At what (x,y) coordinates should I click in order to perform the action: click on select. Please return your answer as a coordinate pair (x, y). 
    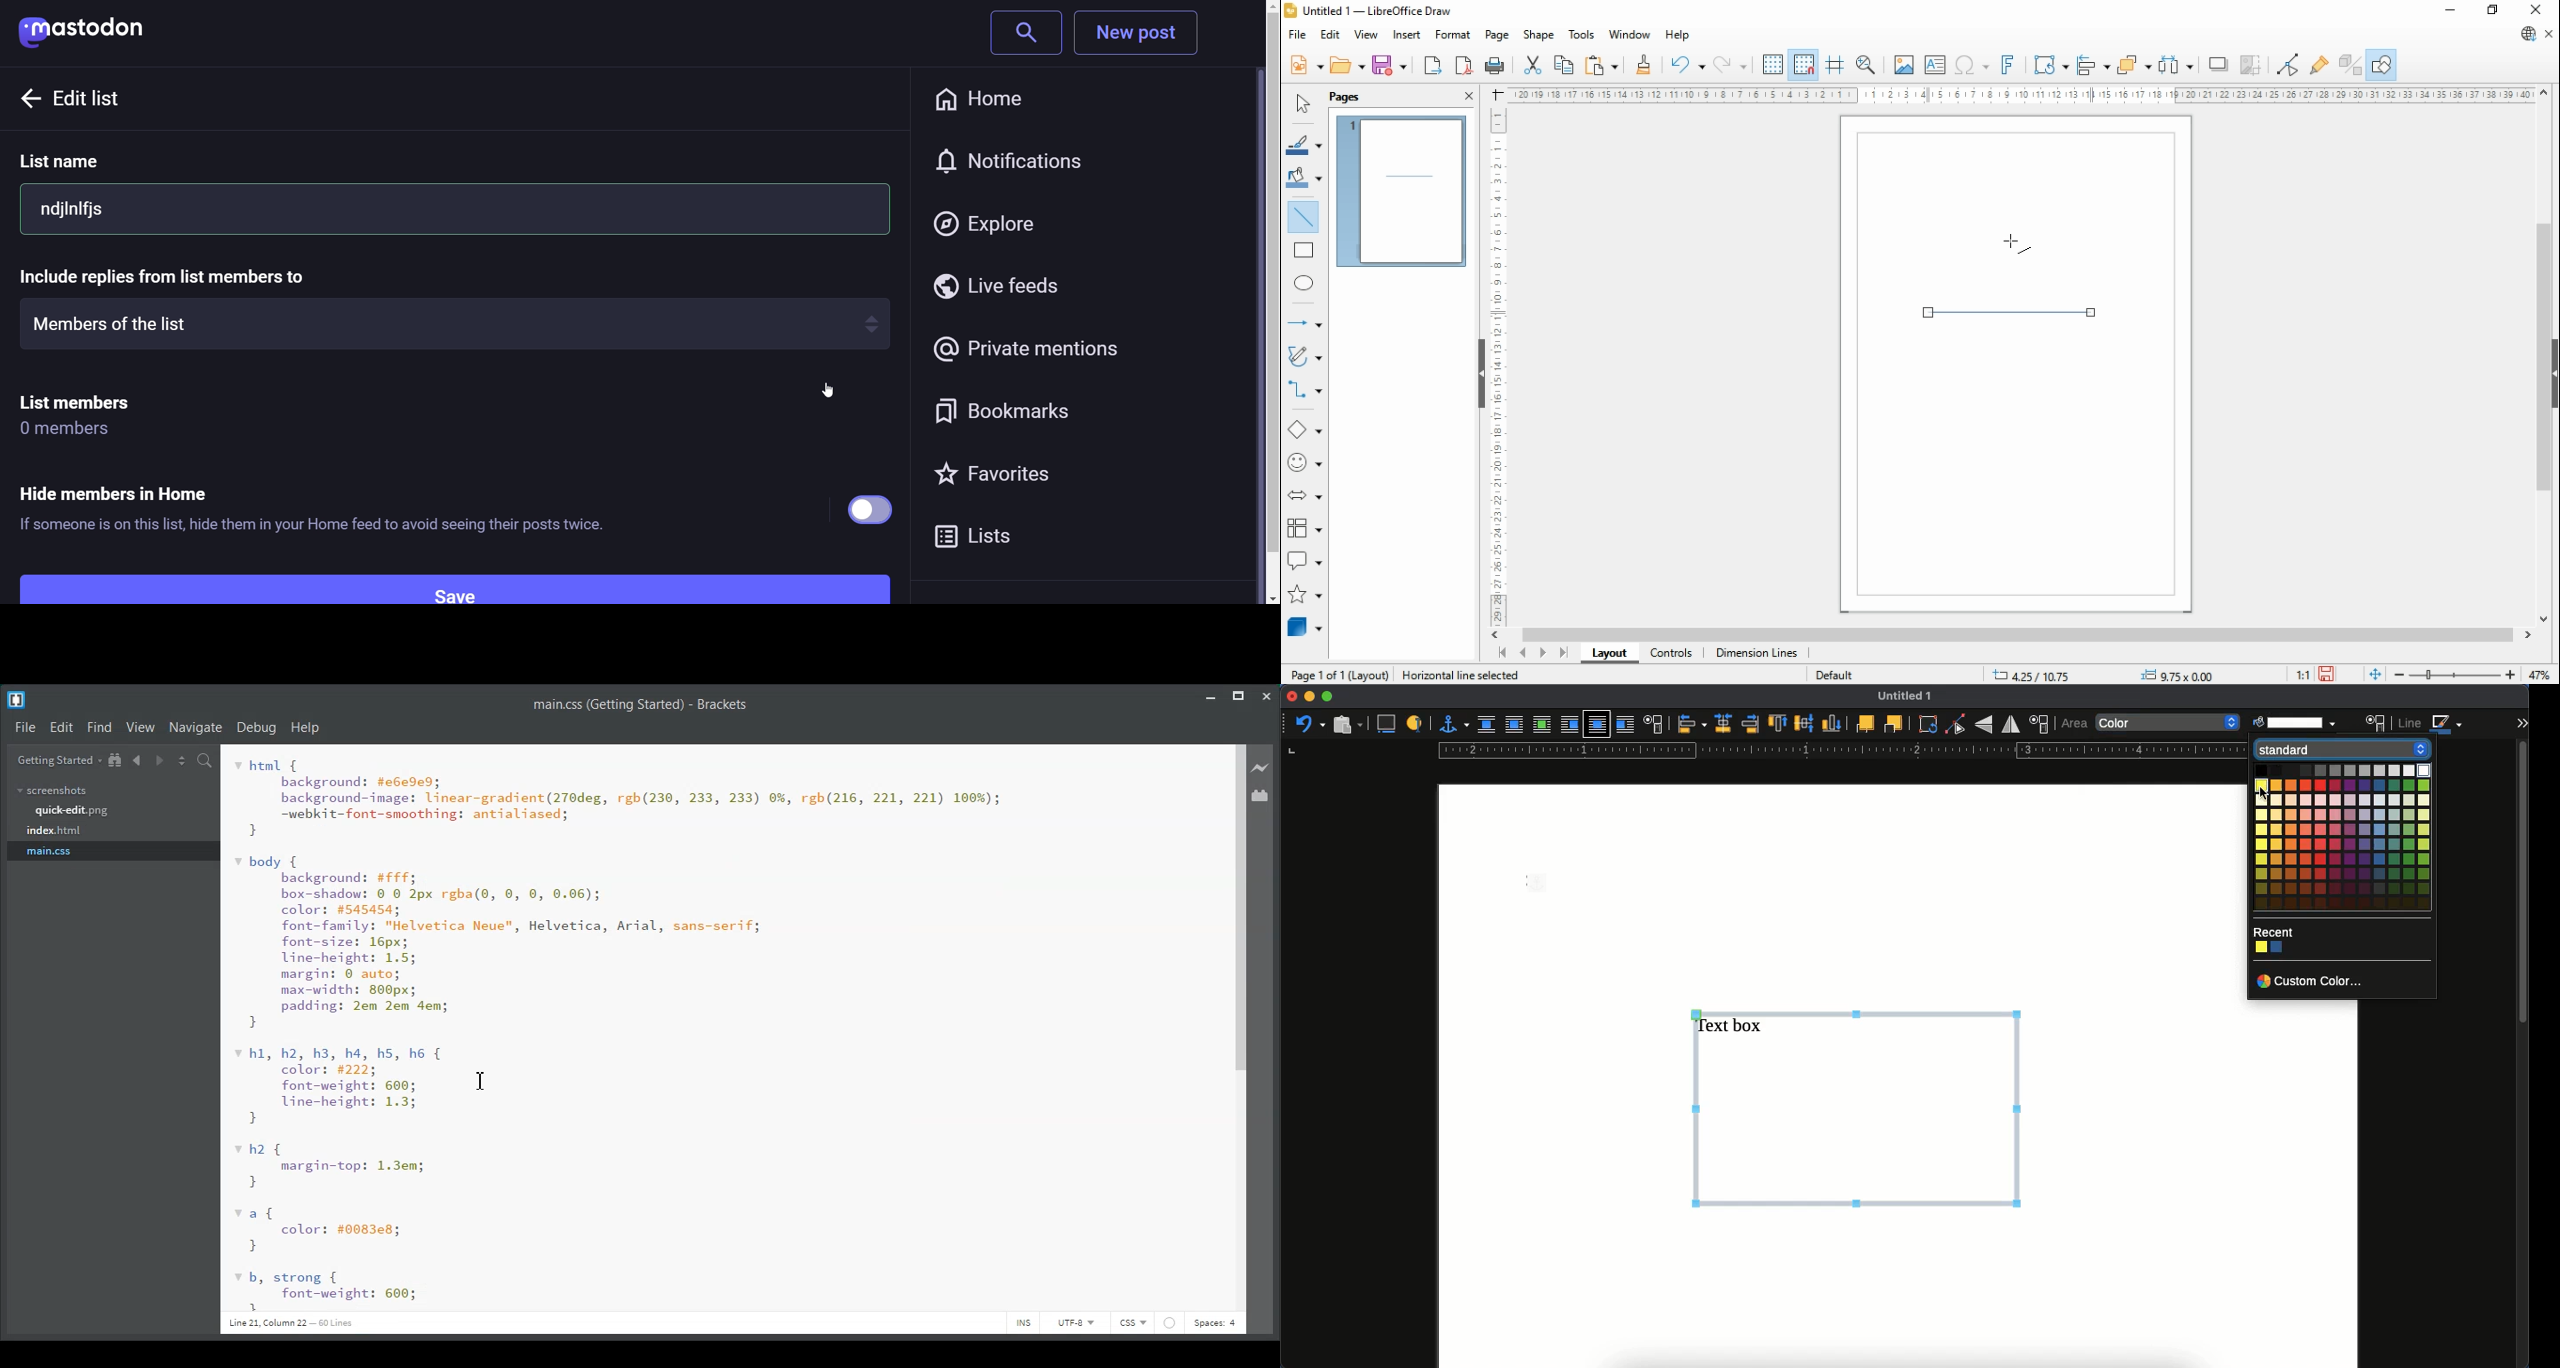
    Looking at the image, I should click on (1301, 104).